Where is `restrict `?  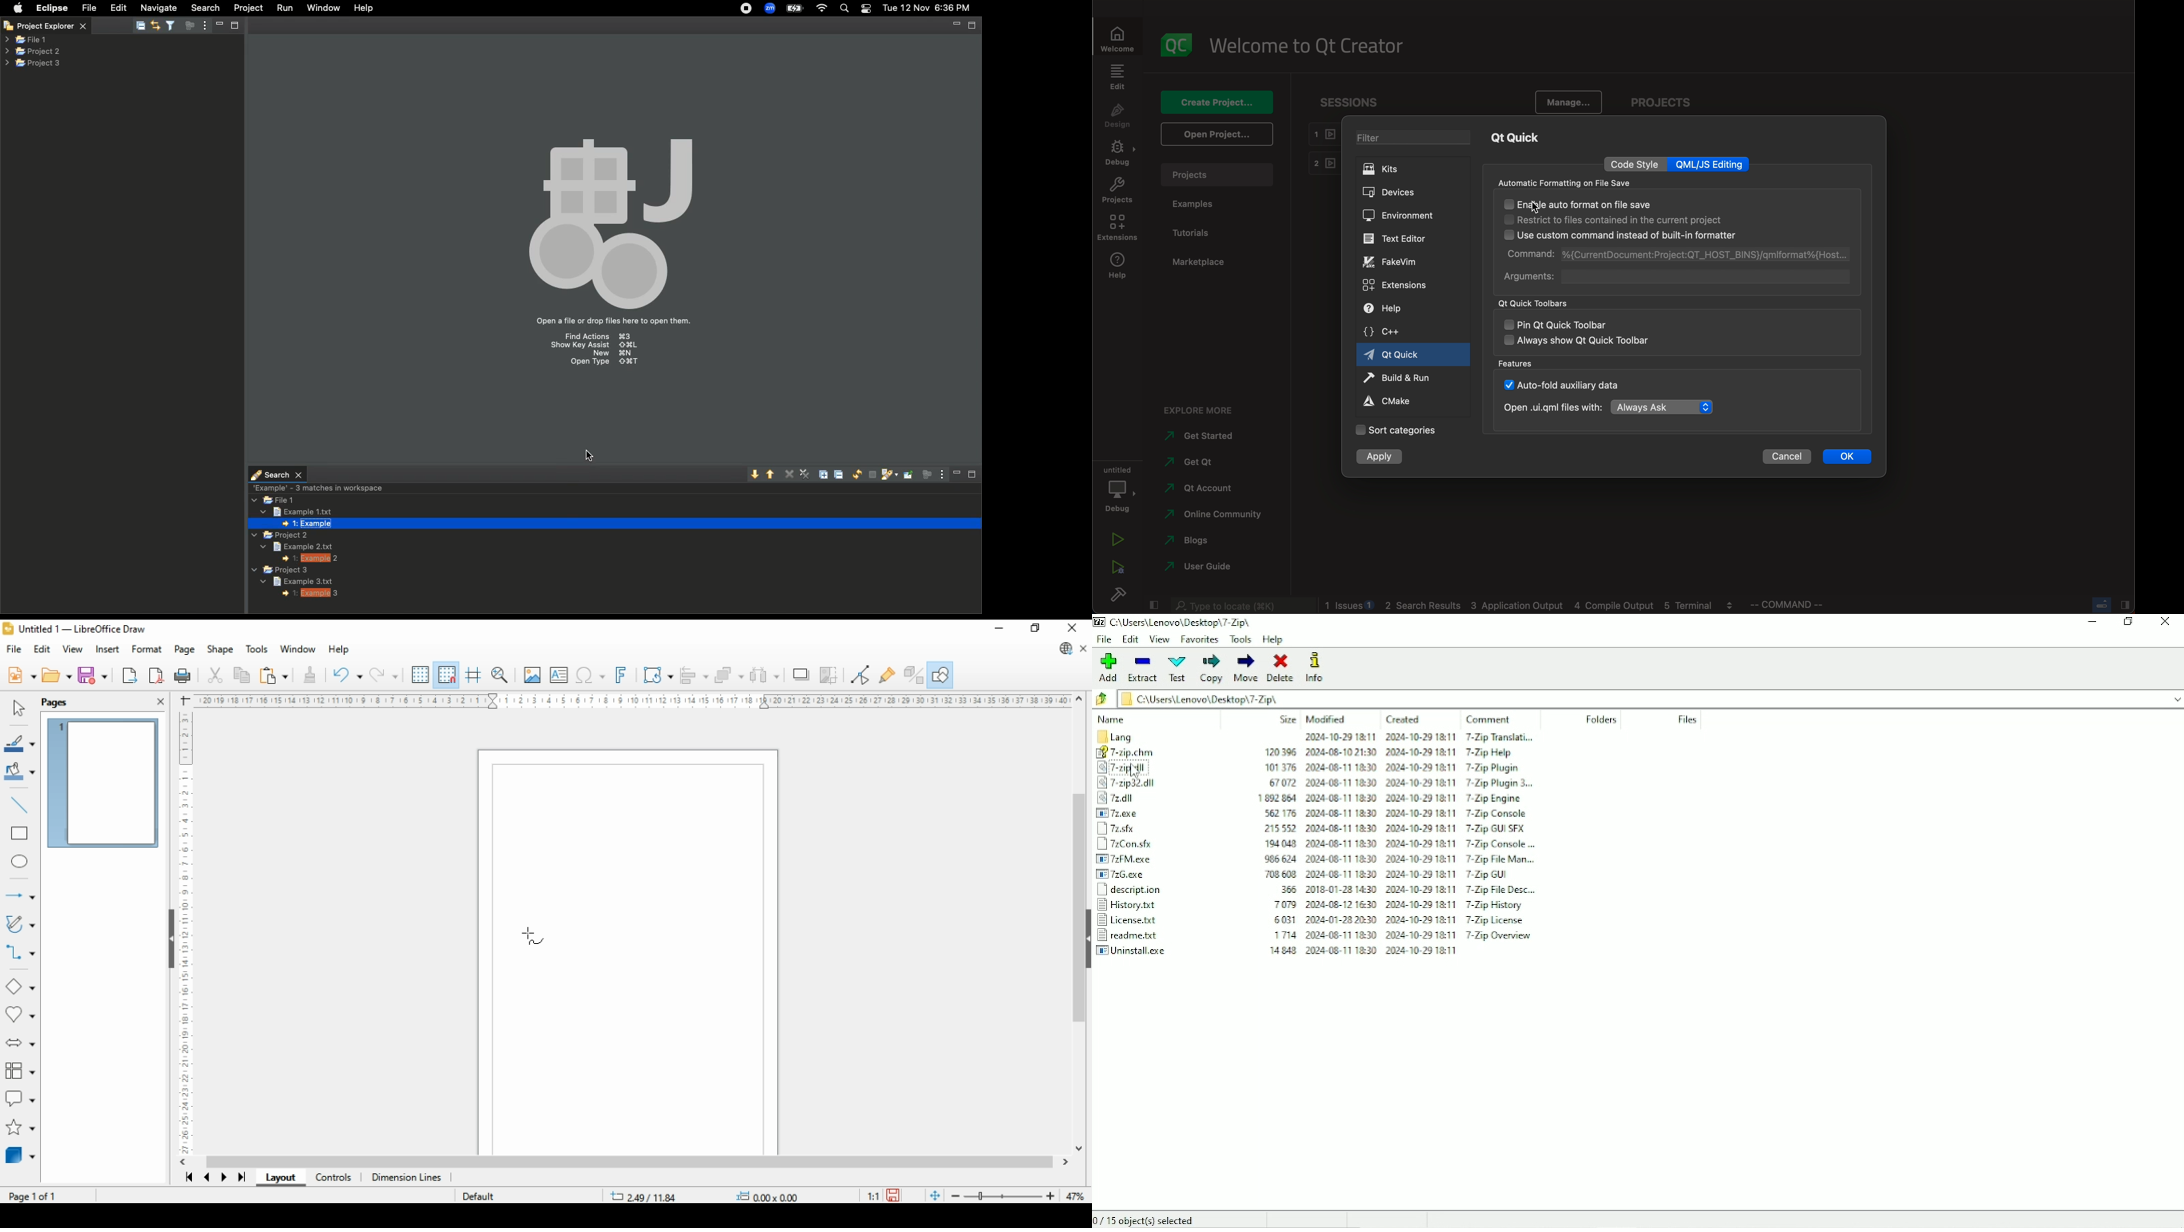 restrict  is located at coordinates (1612, 221).